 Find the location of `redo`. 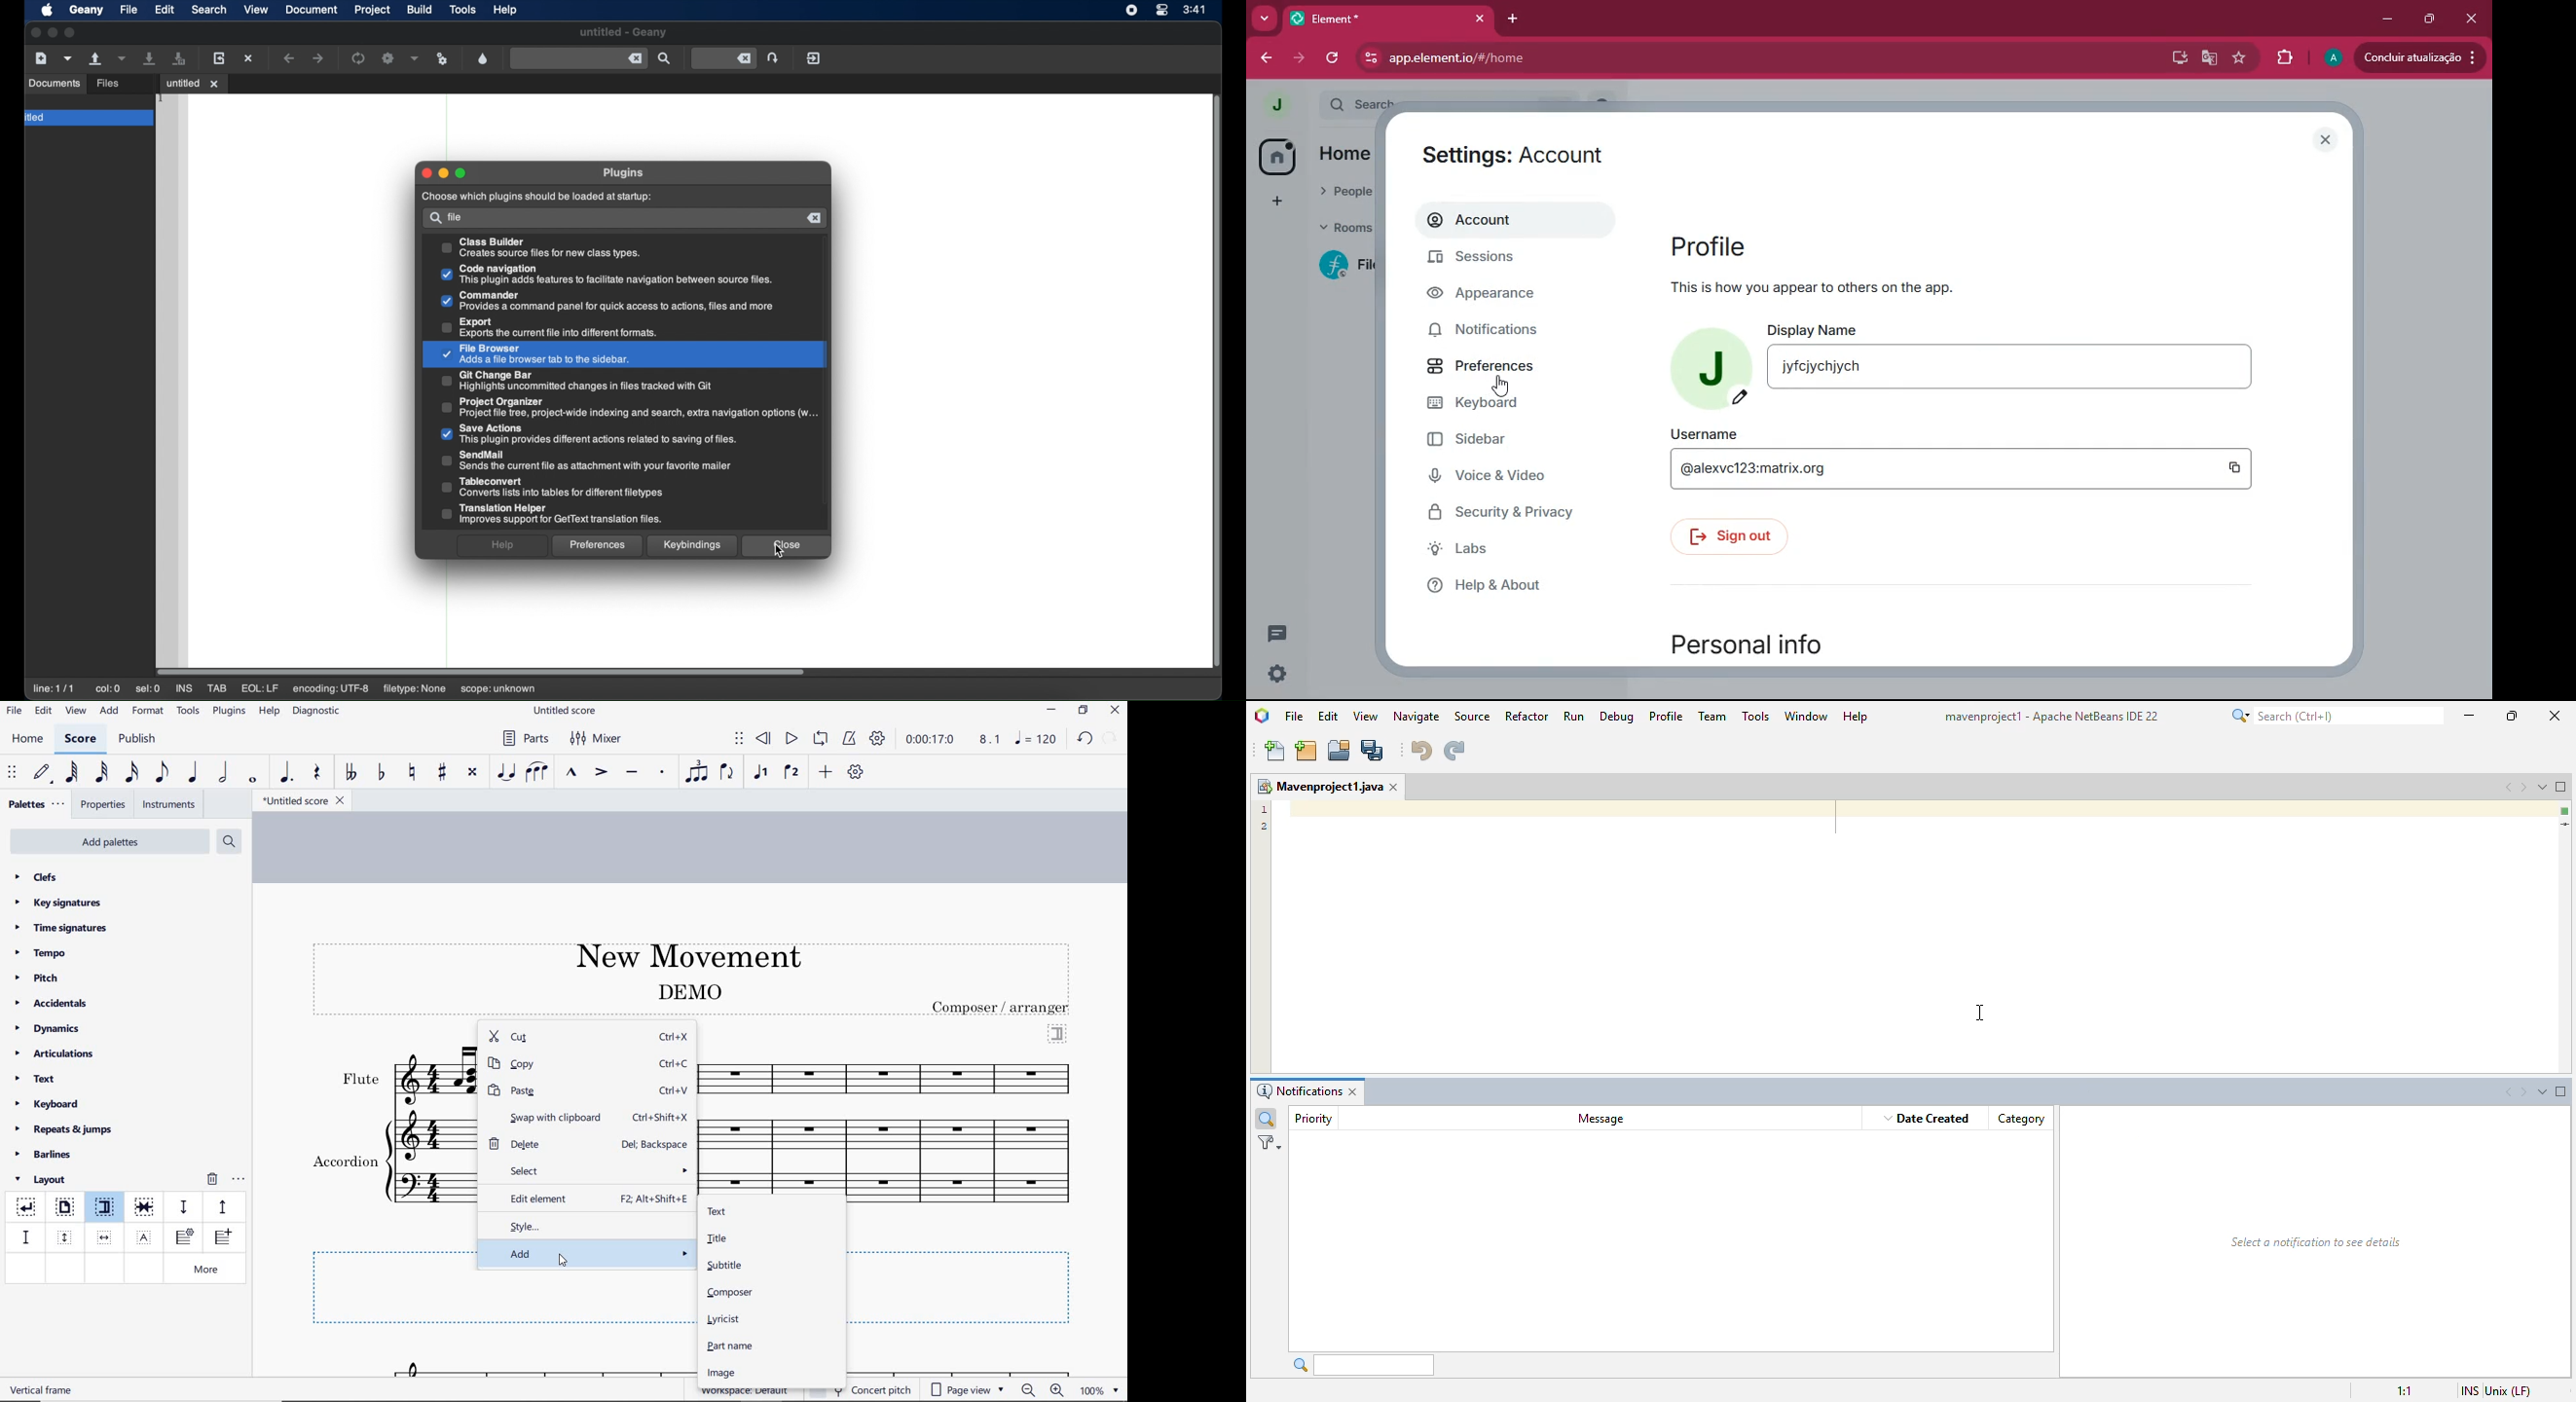

redo is located at coordinates (1085, 738).